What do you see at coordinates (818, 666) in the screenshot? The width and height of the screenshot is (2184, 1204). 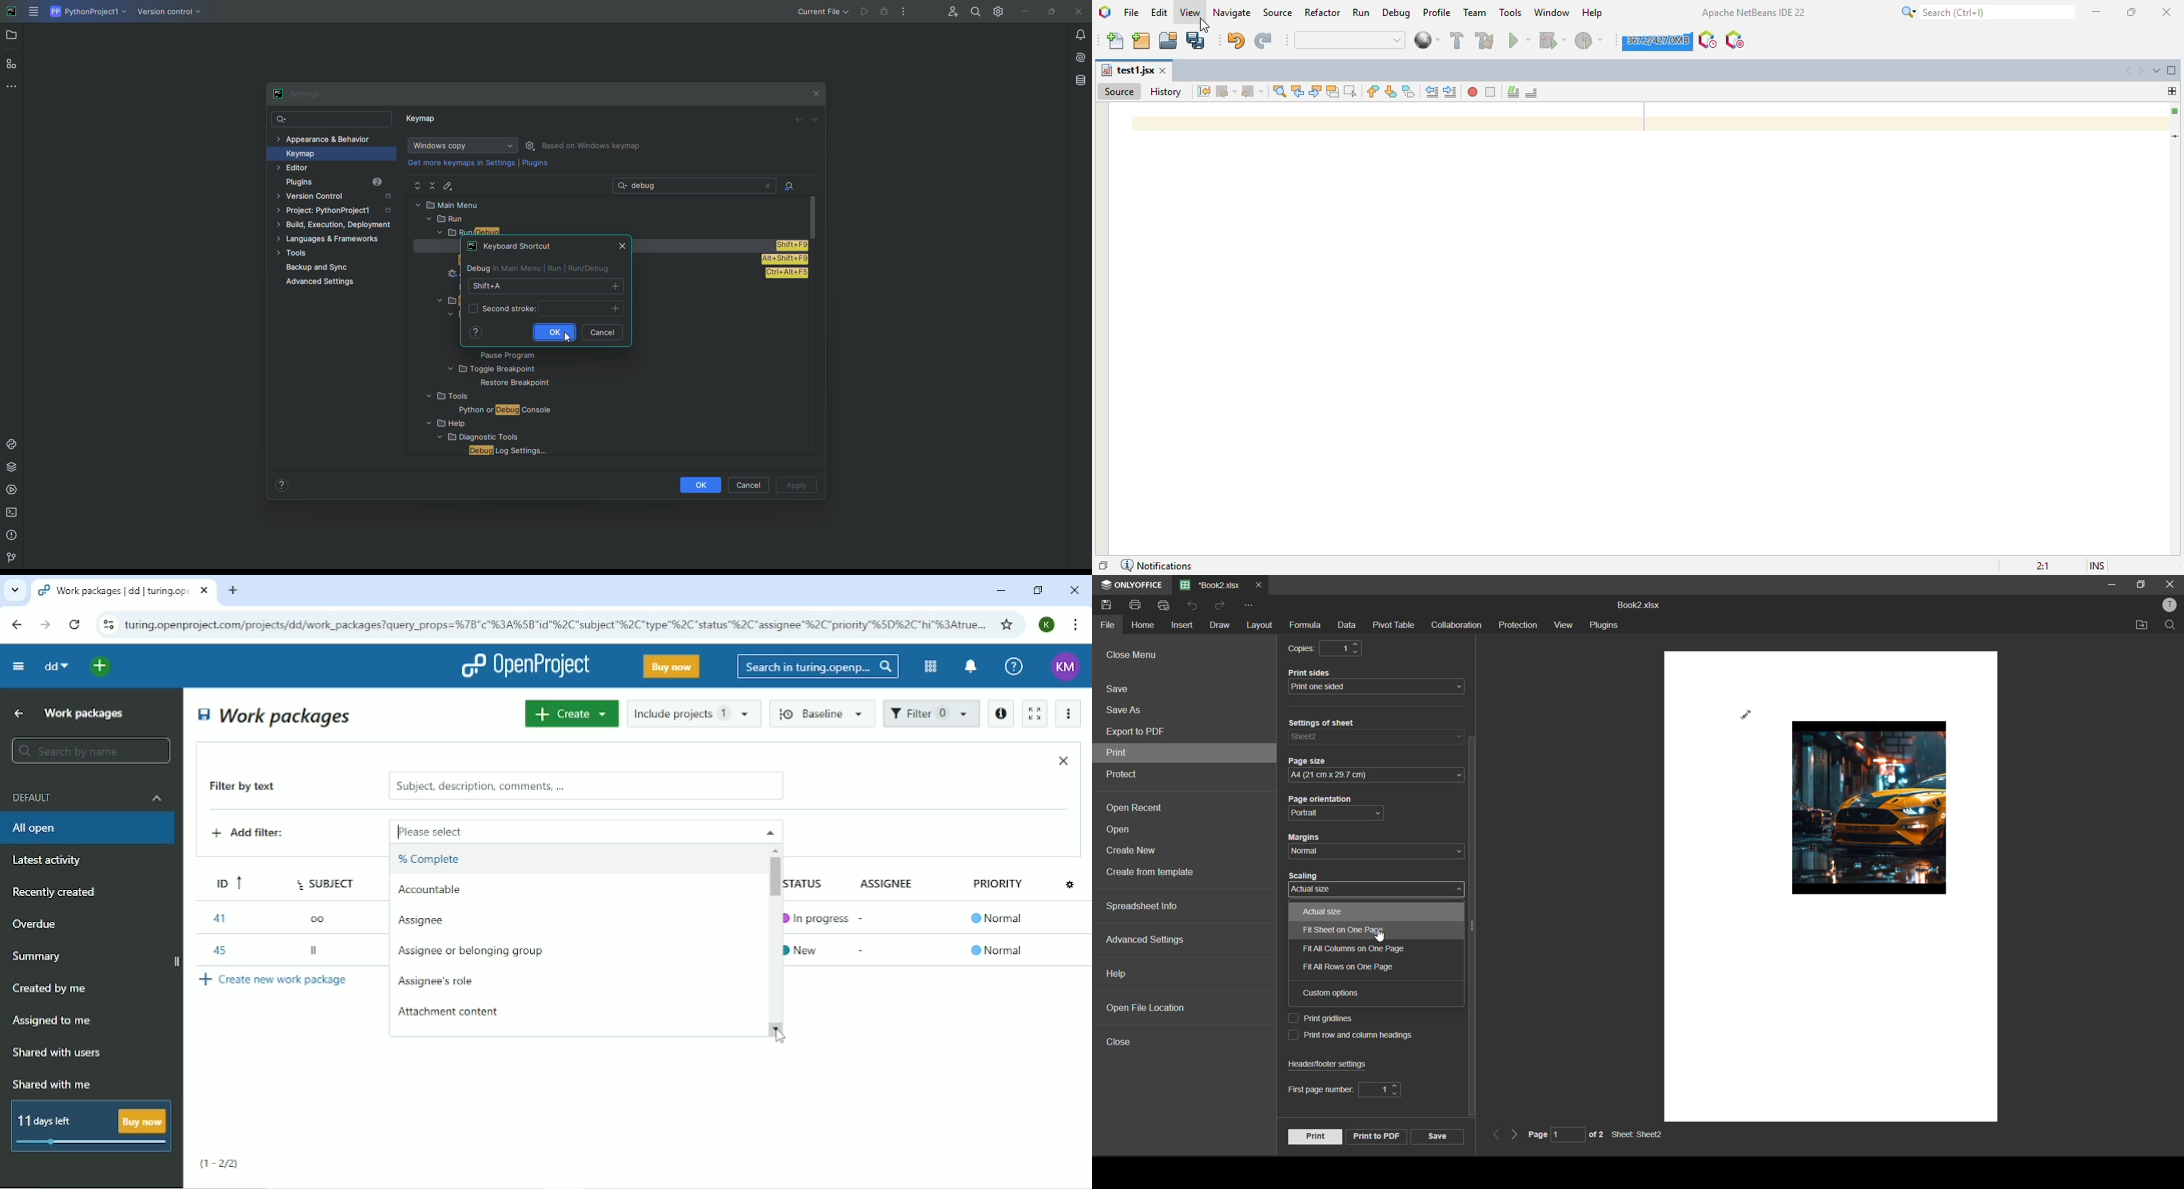 I see `Search` at bounding box center [818, 666].